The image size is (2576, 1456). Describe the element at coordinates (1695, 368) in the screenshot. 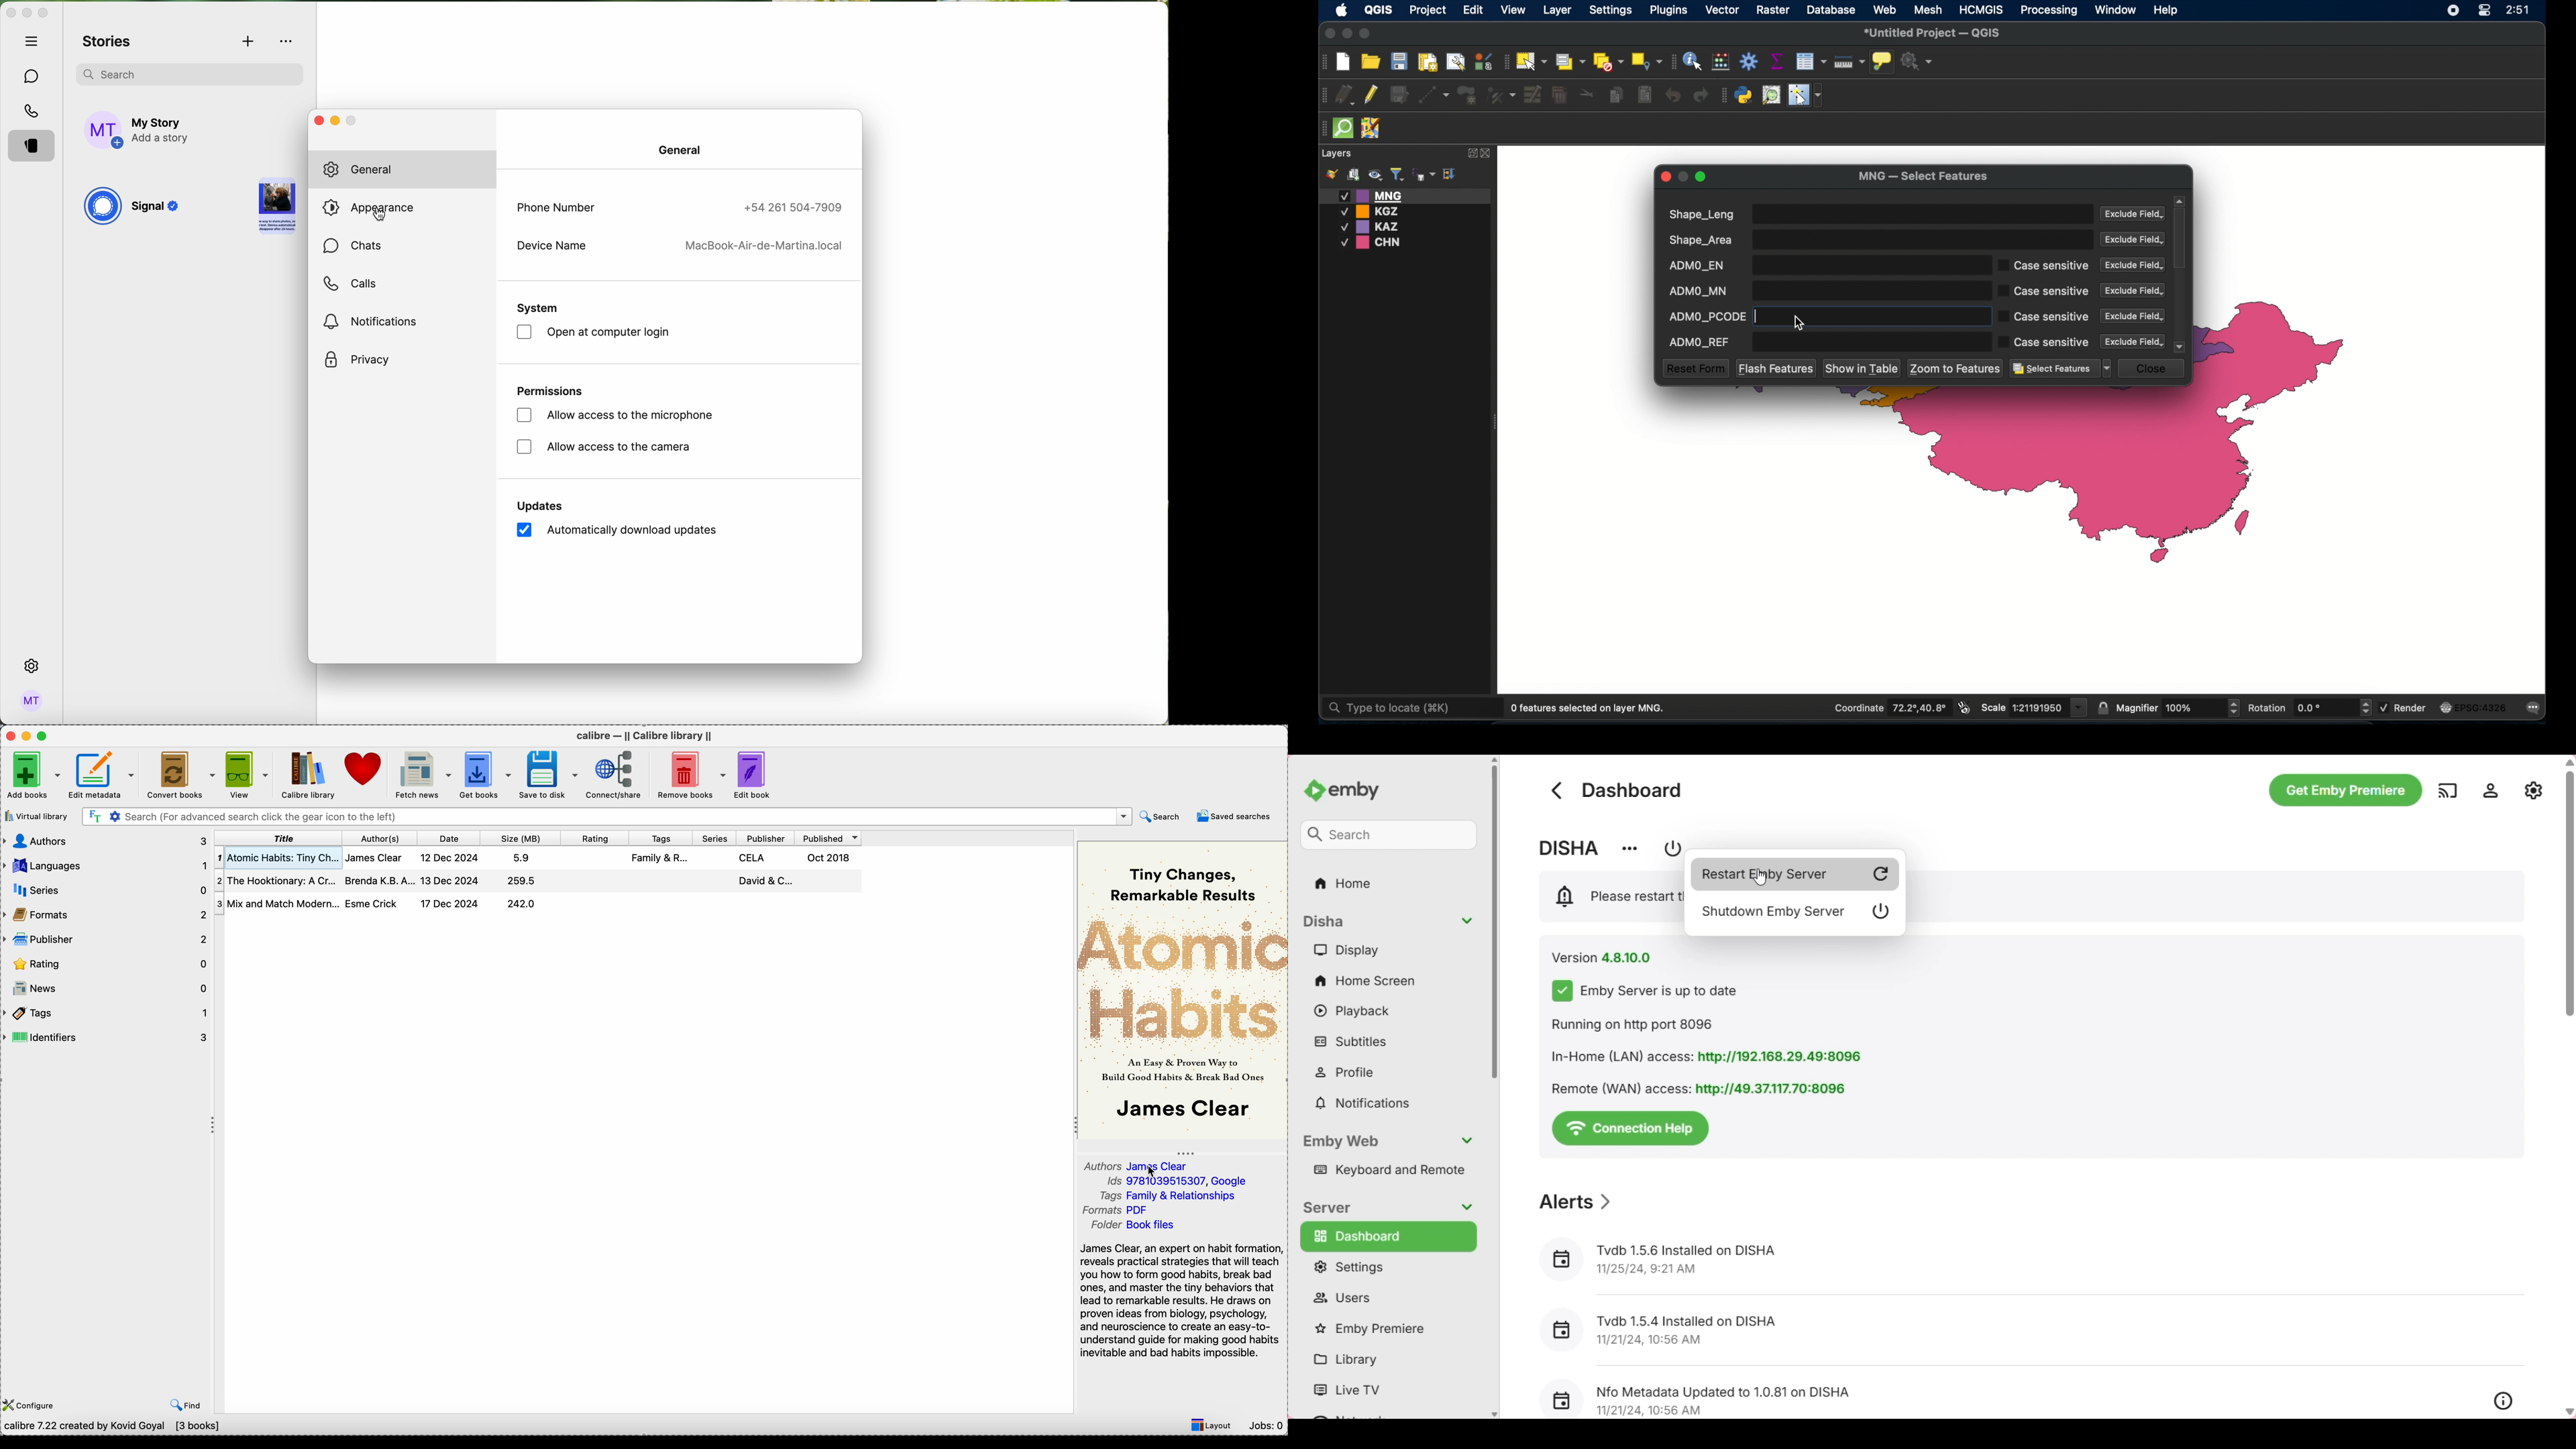

I see `reset form` at that location.